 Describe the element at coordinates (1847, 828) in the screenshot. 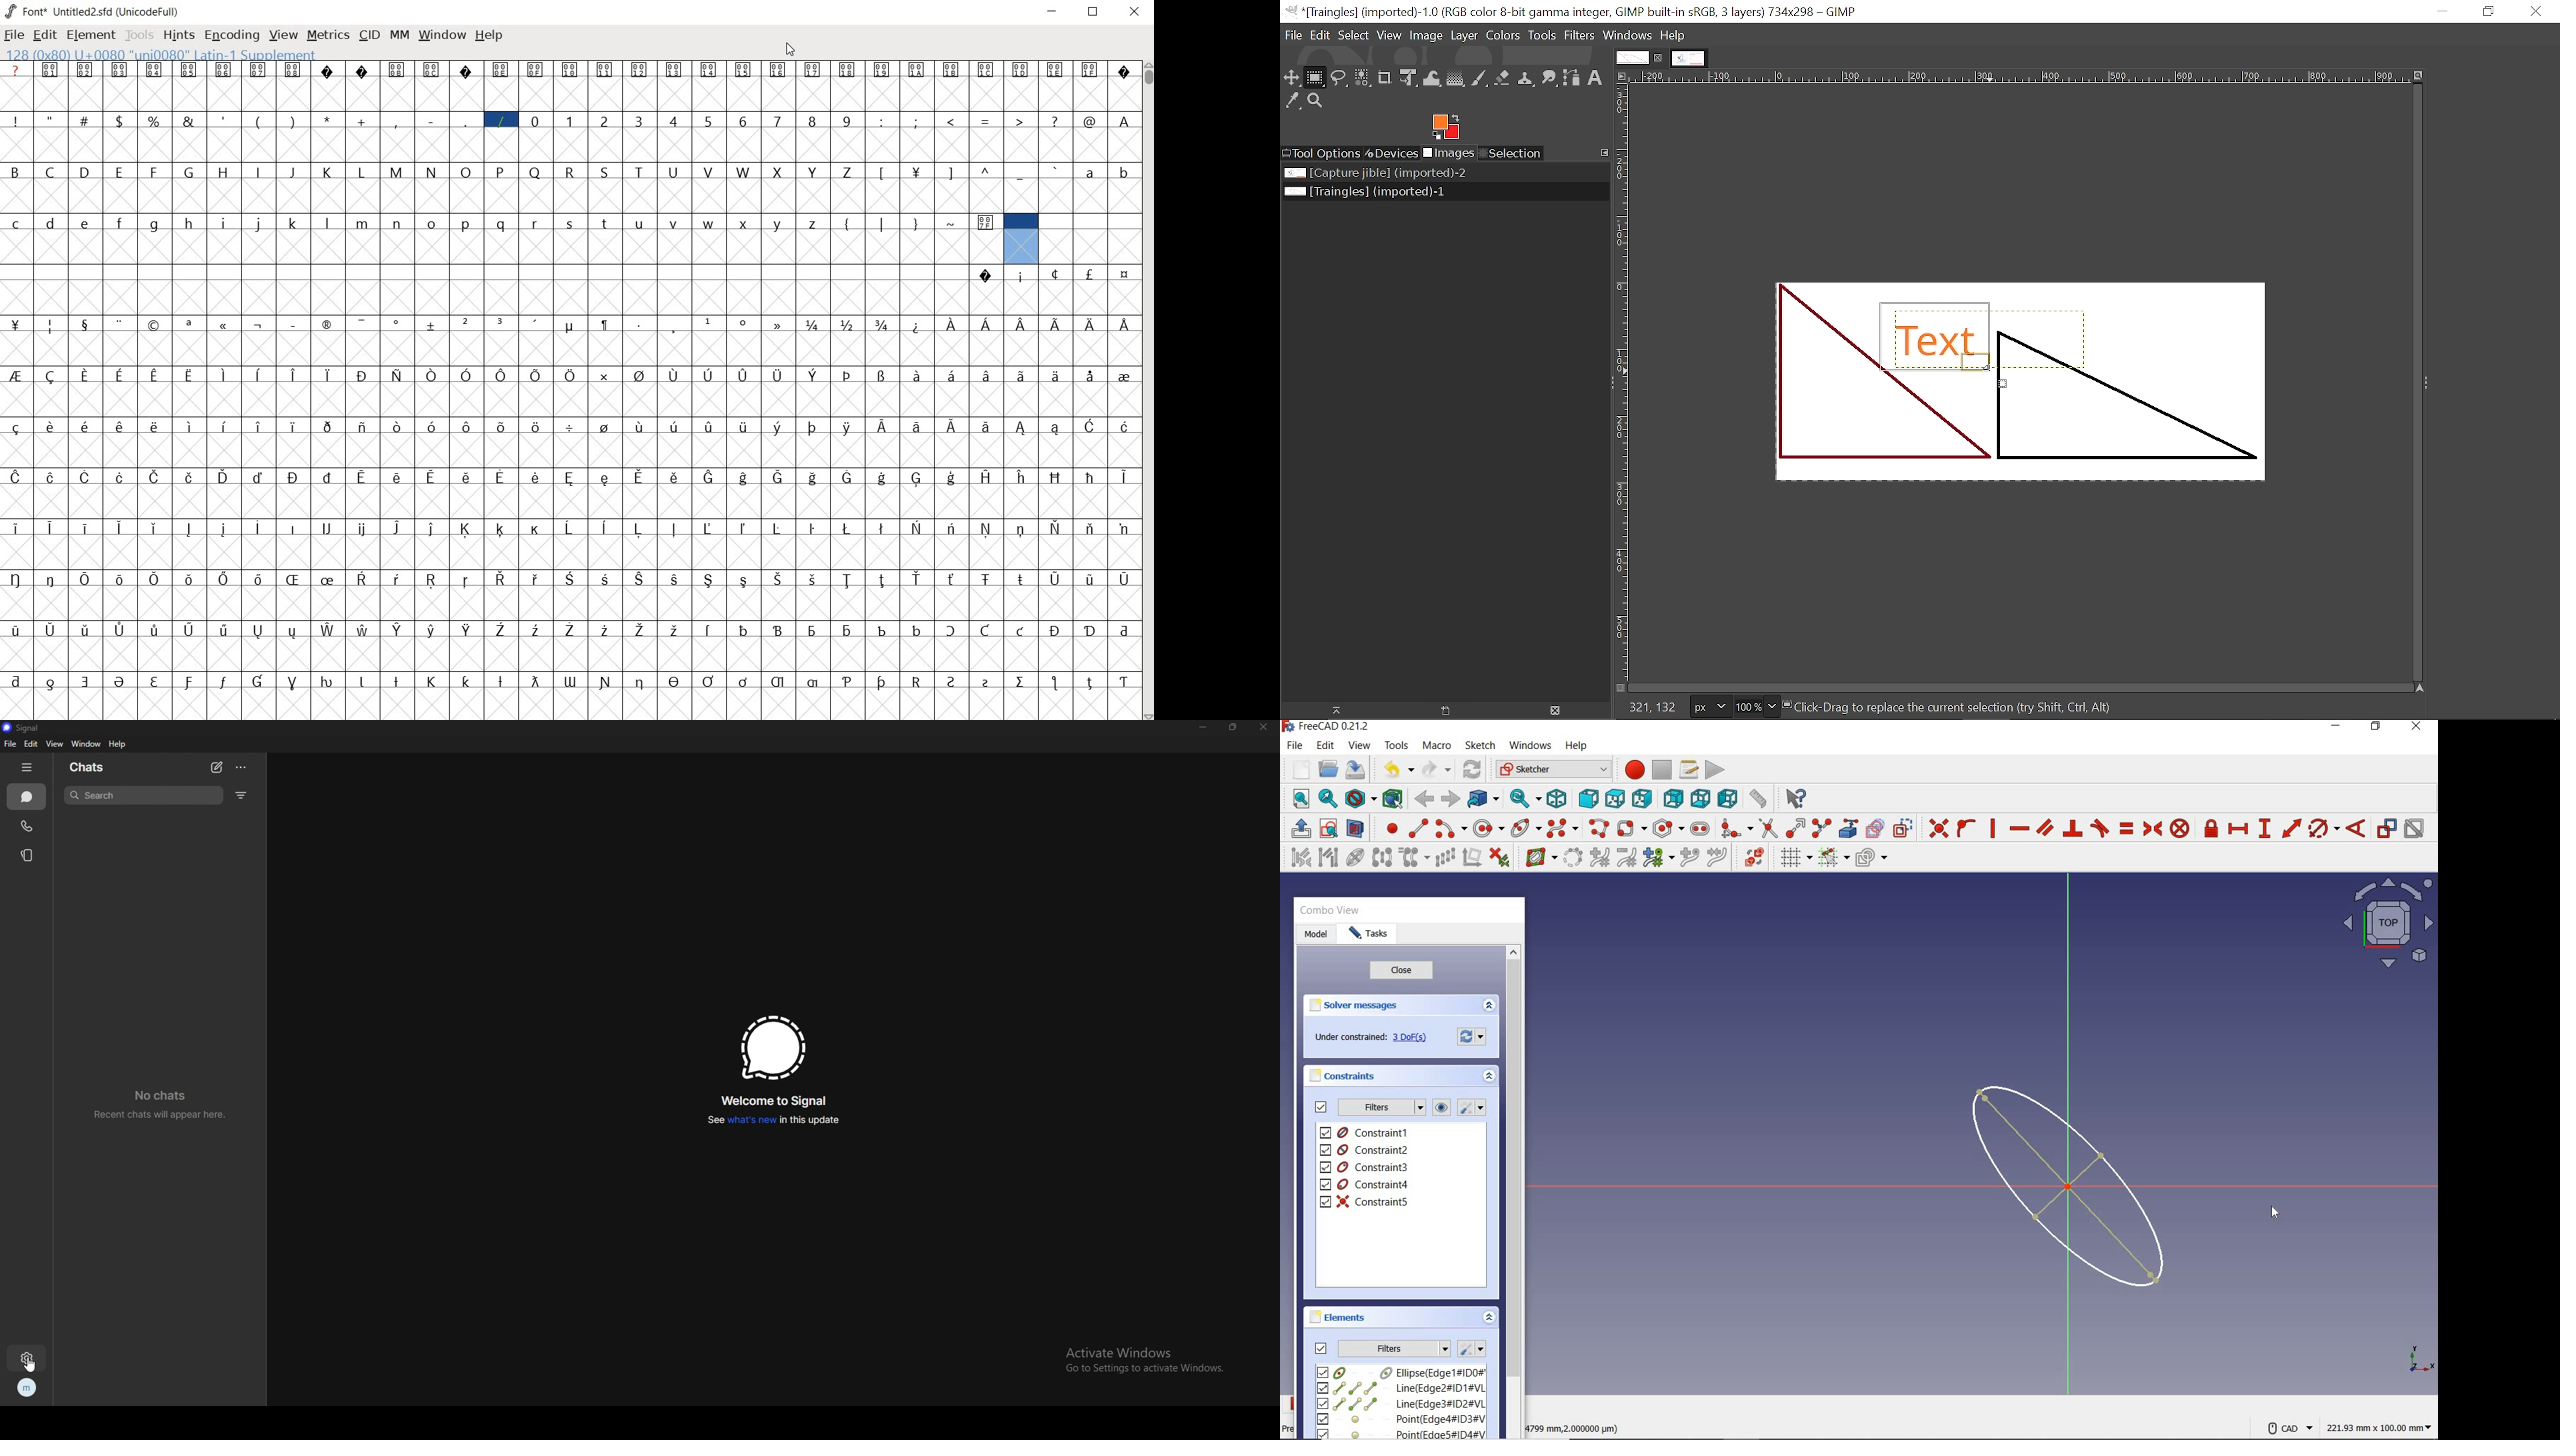

I see `create external geometry` at that location.